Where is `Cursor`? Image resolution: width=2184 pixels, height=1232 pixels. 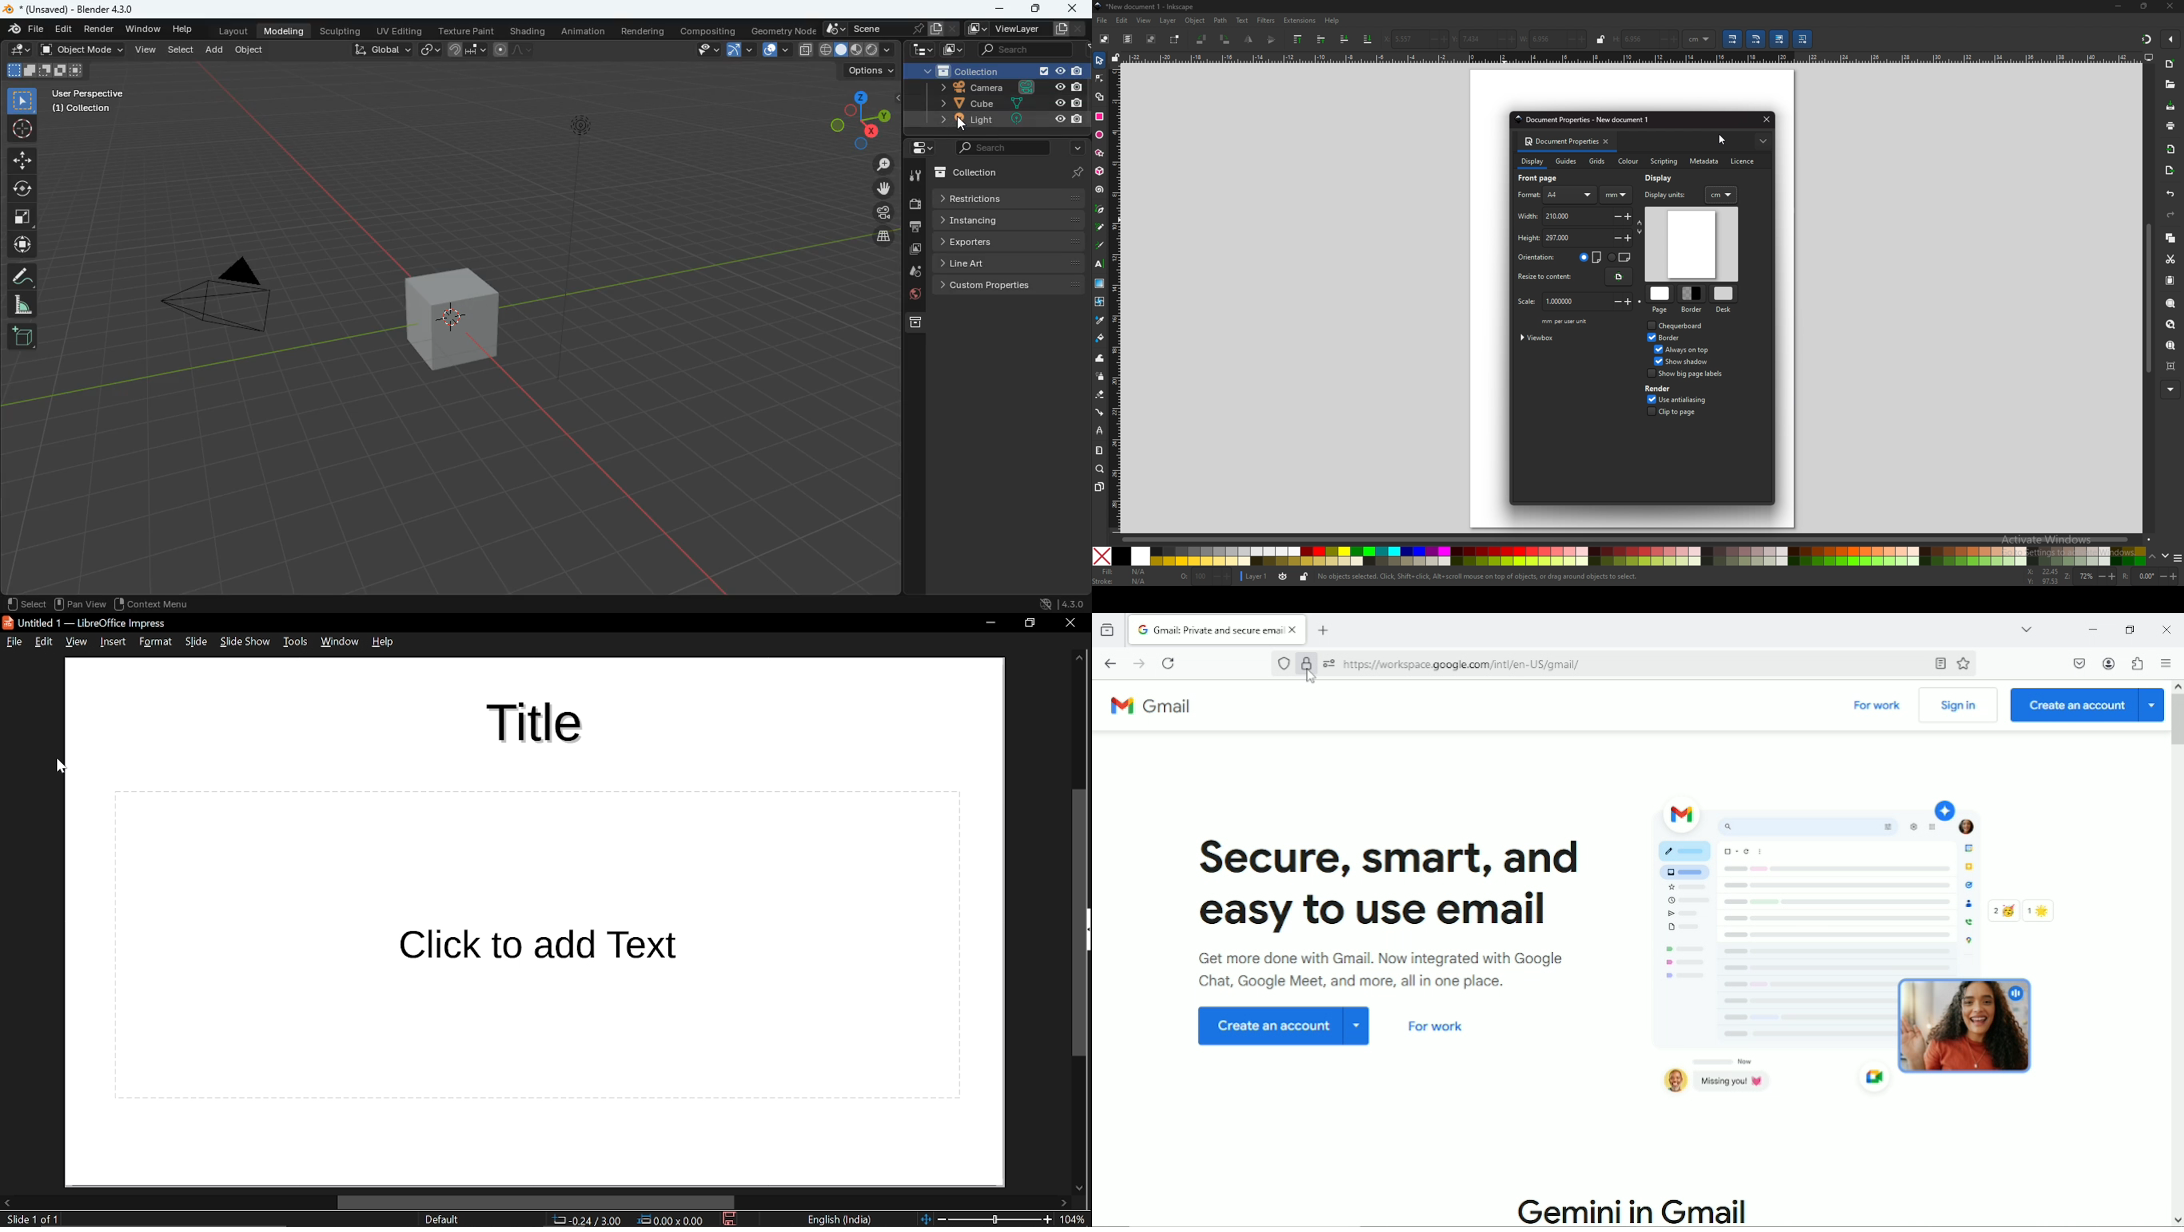 Cursor is located at coordinates (1312, 680).